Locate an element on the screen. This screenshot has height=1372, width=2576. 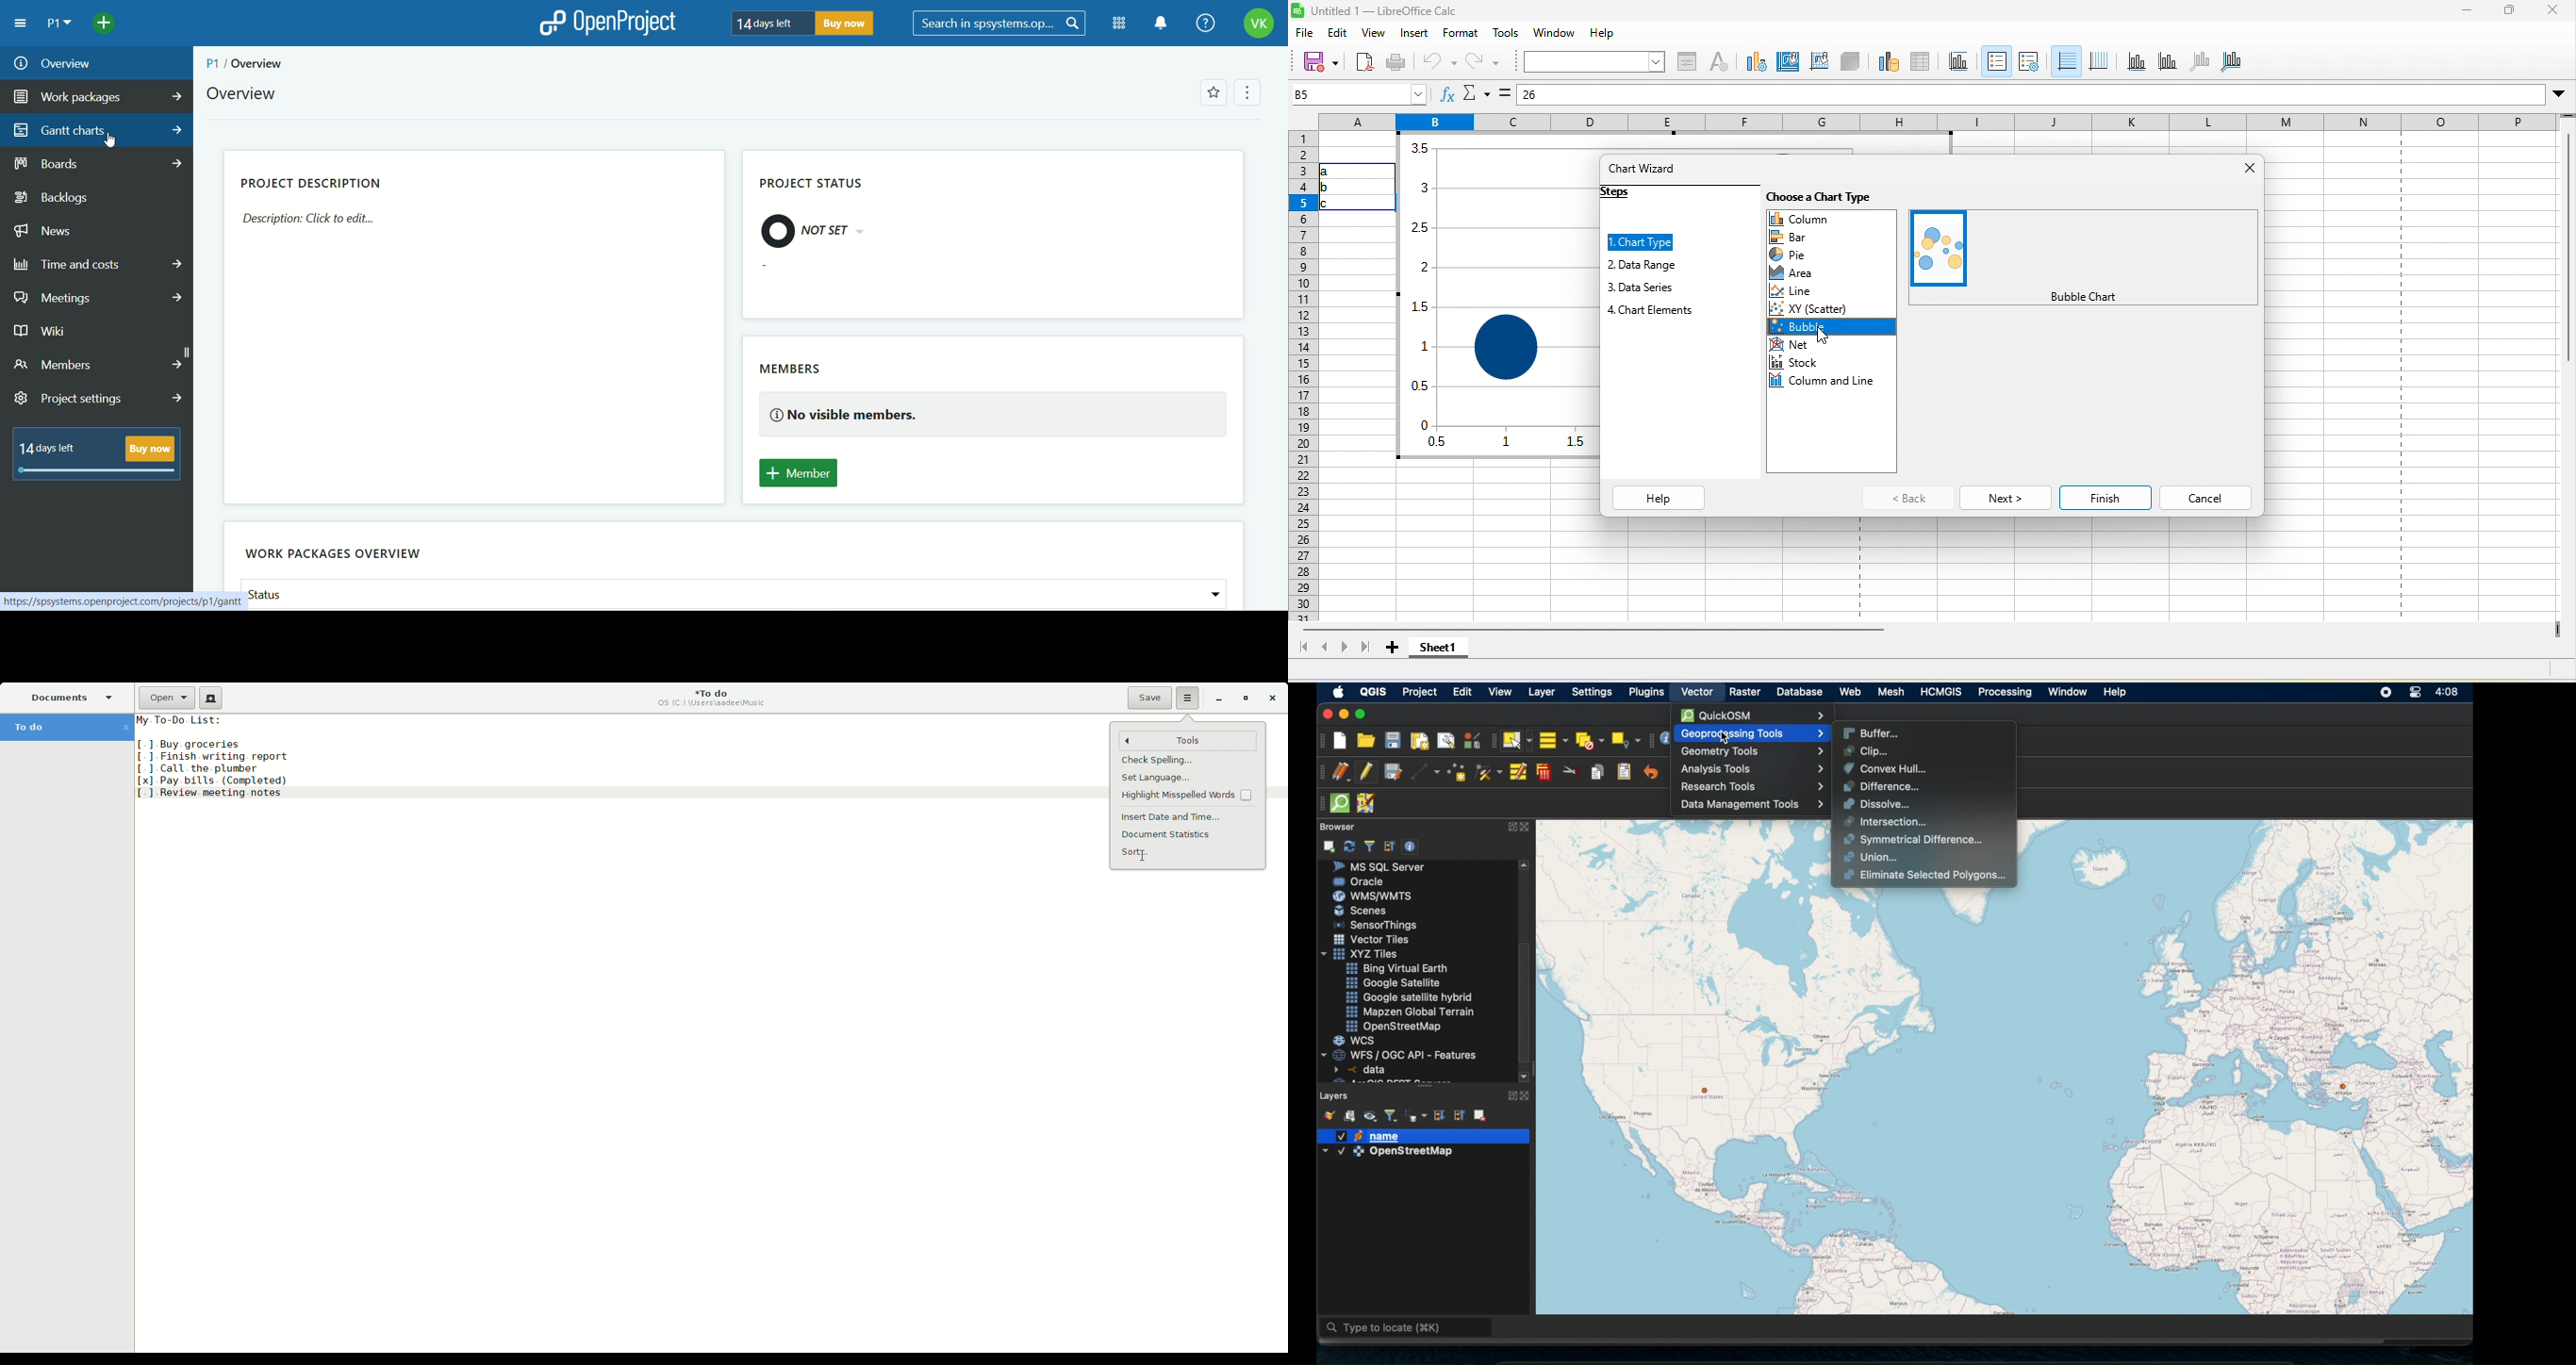
Intersection... is located at coordinates (1882, 822).